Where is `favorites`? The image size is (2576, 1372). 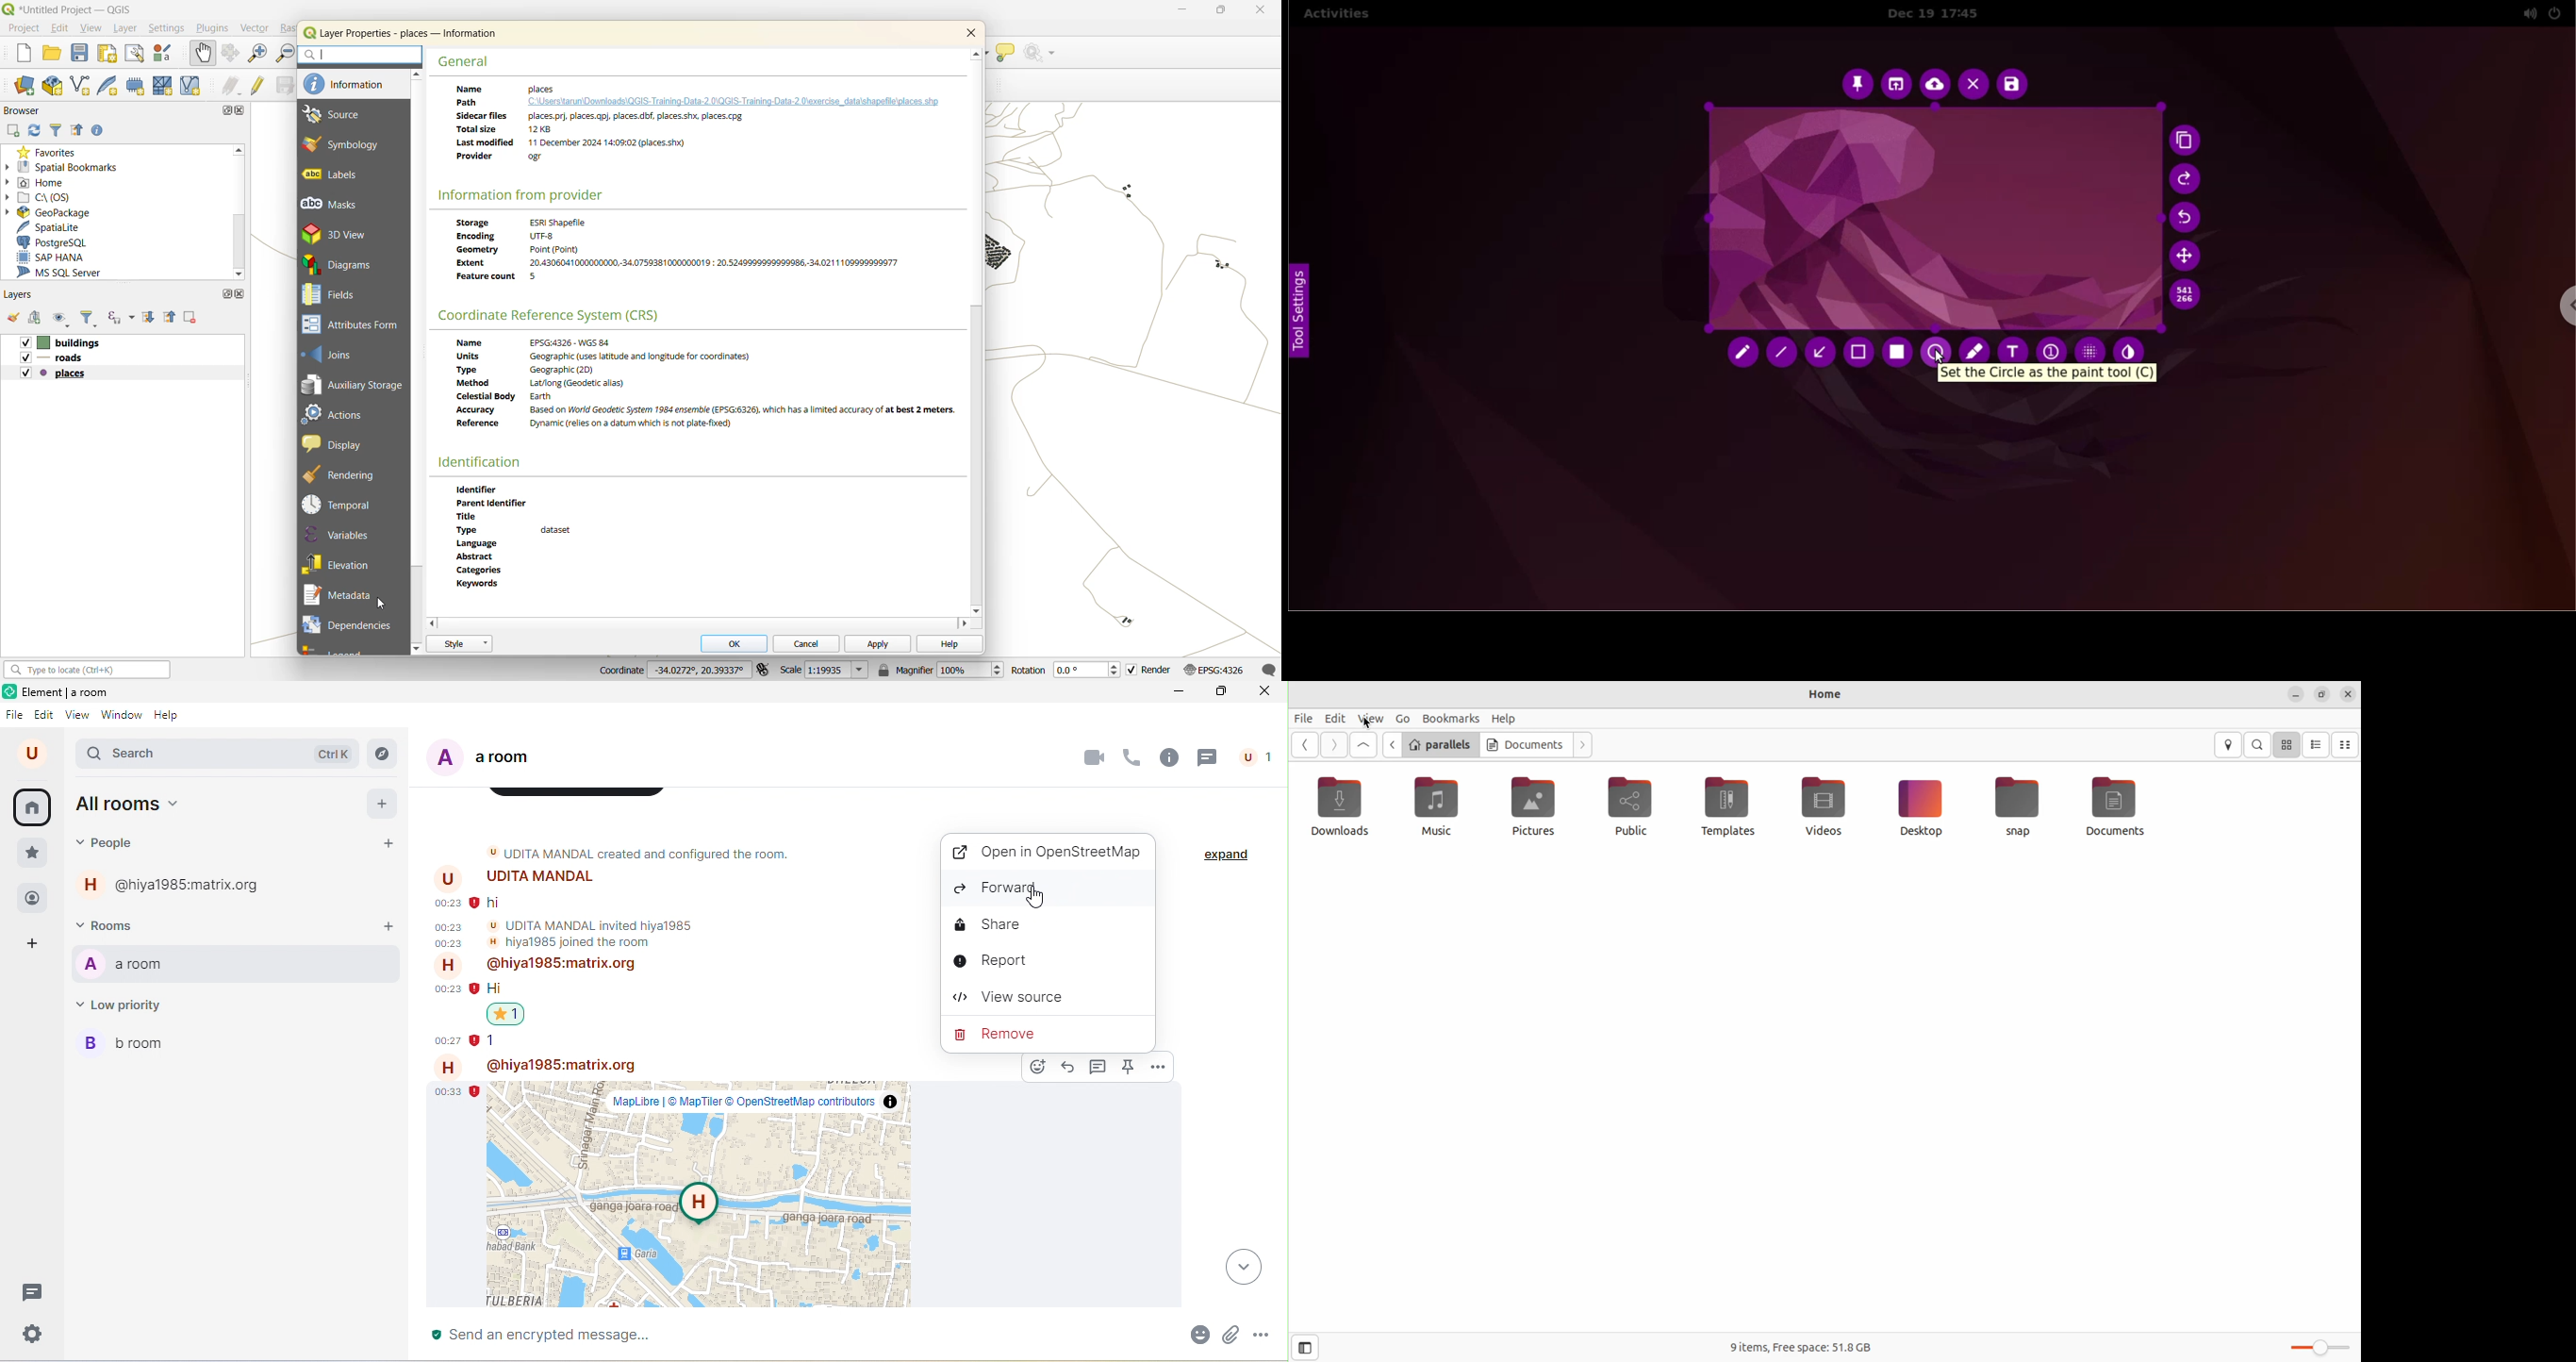 favorites is located at coordinates (52, 152).